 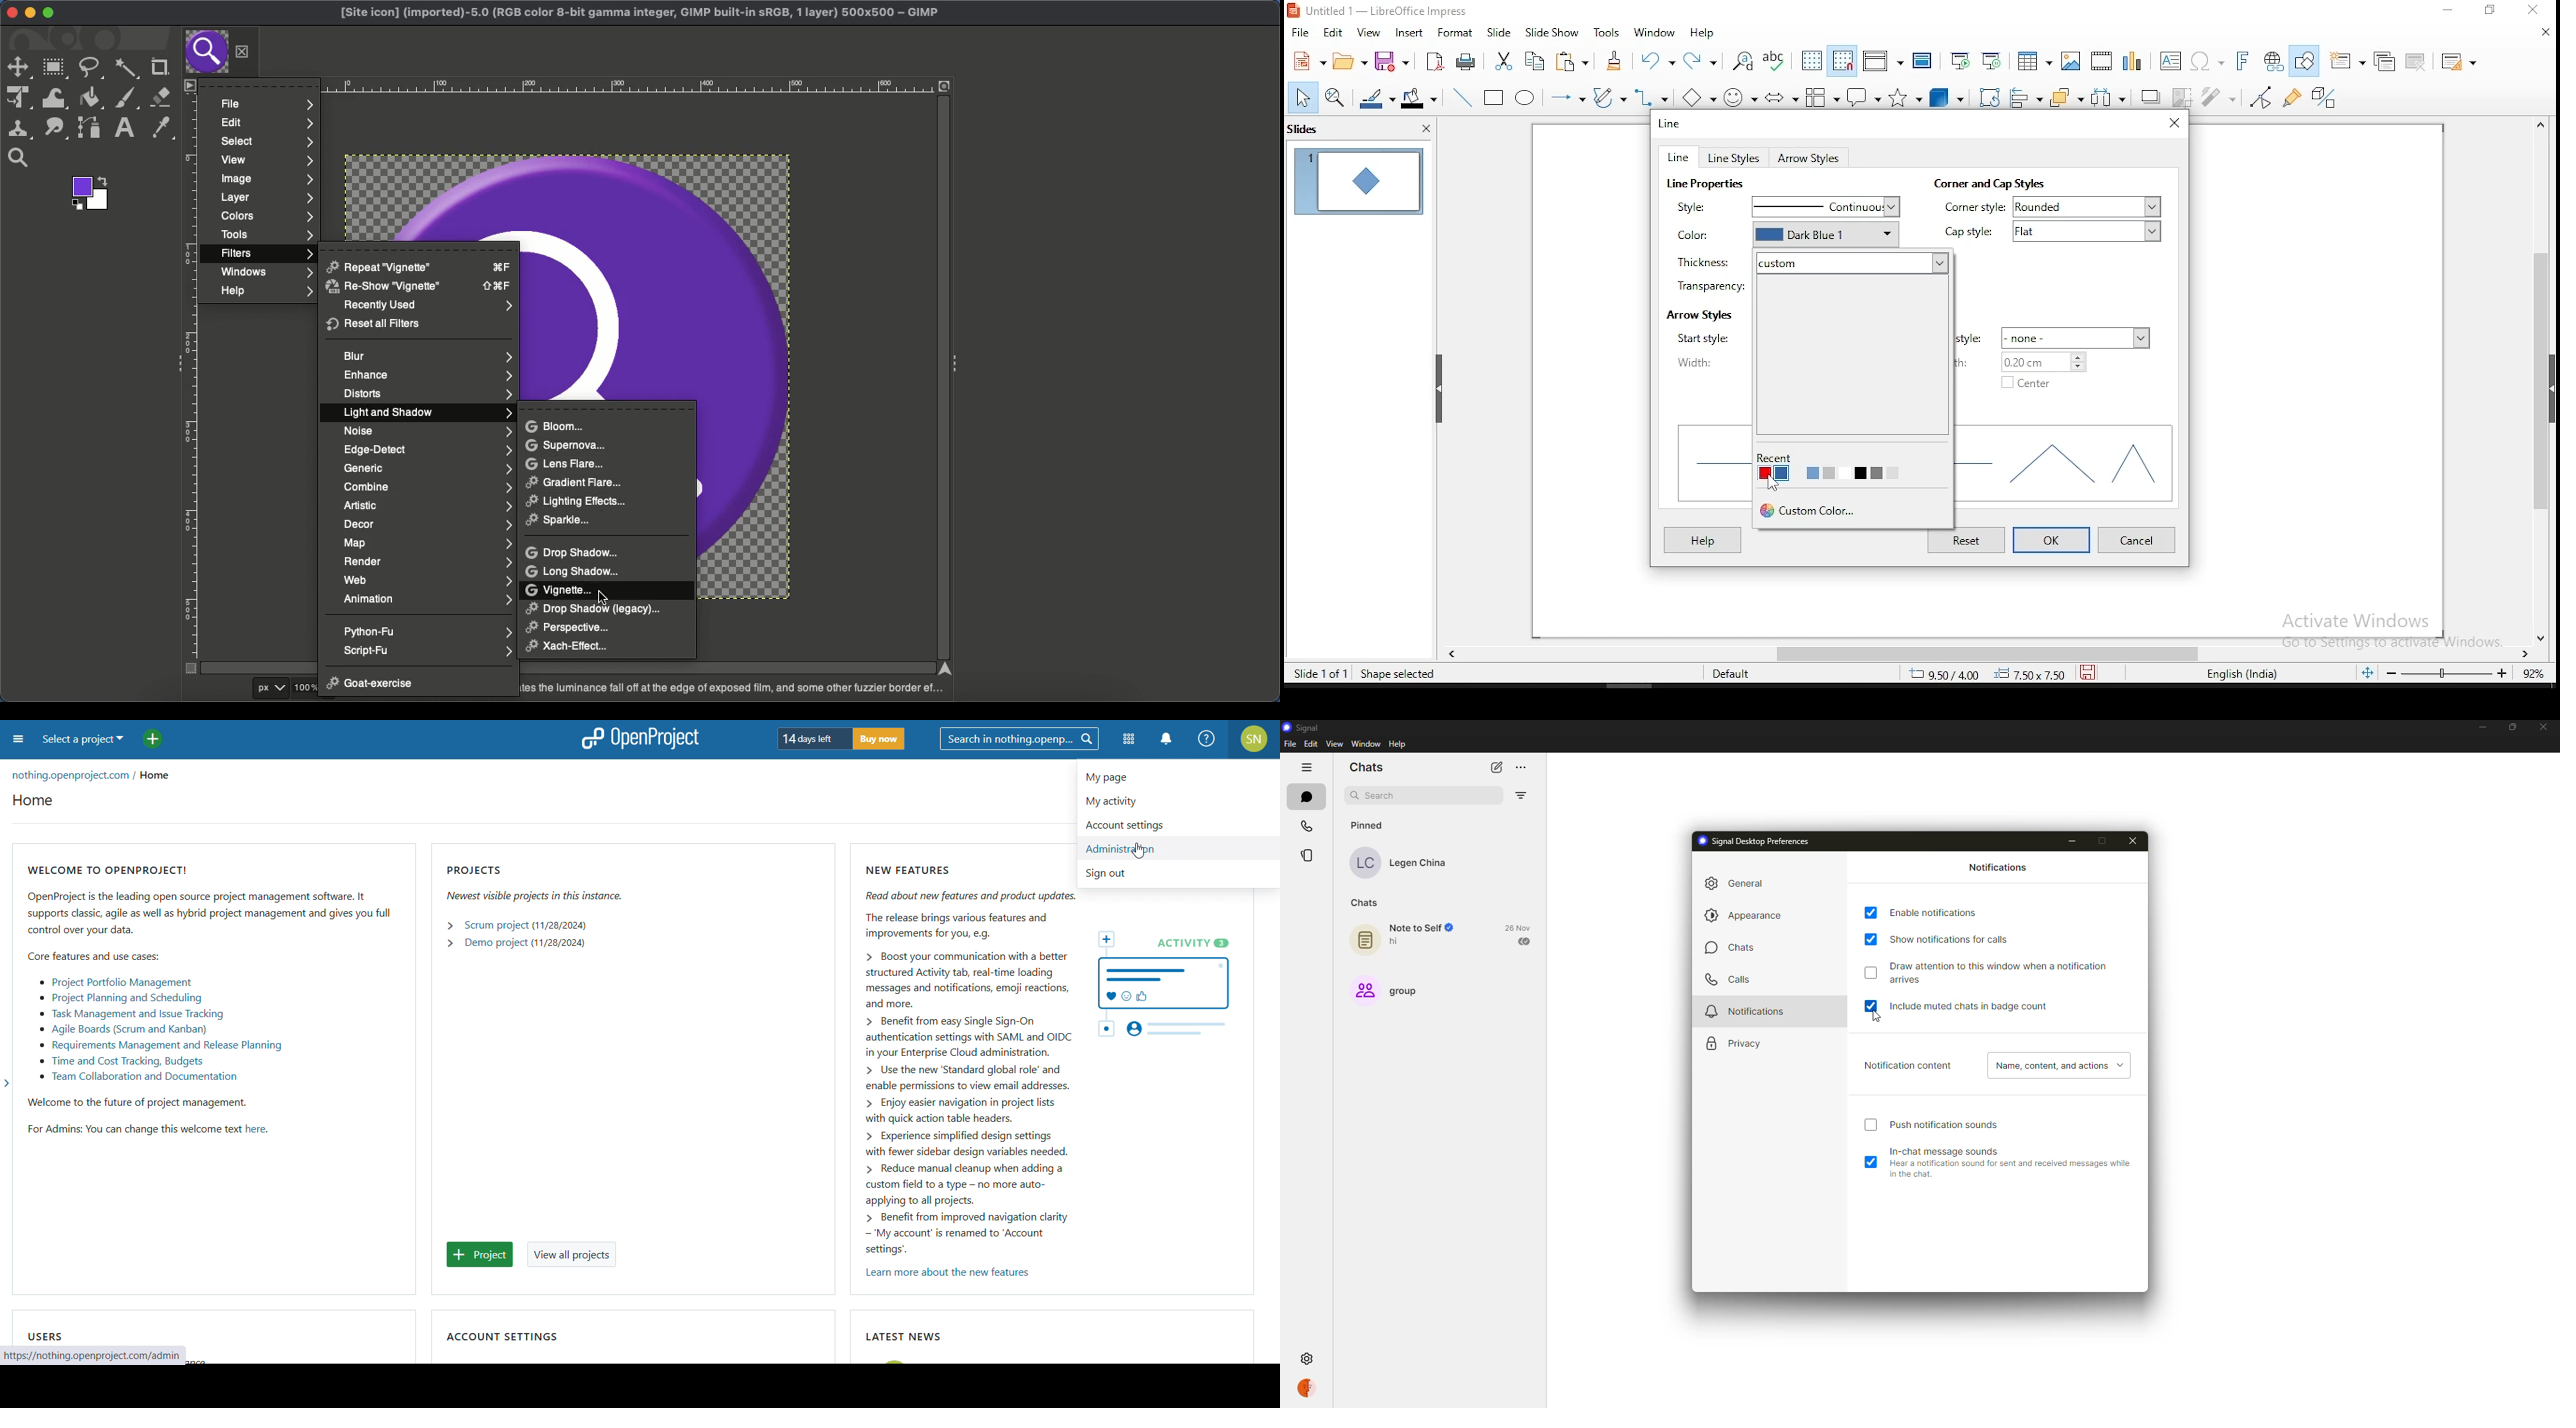 What do you see at coordinates (1305, 61) in the screenshot?
I see `new` at bounding box center [1305, 61].